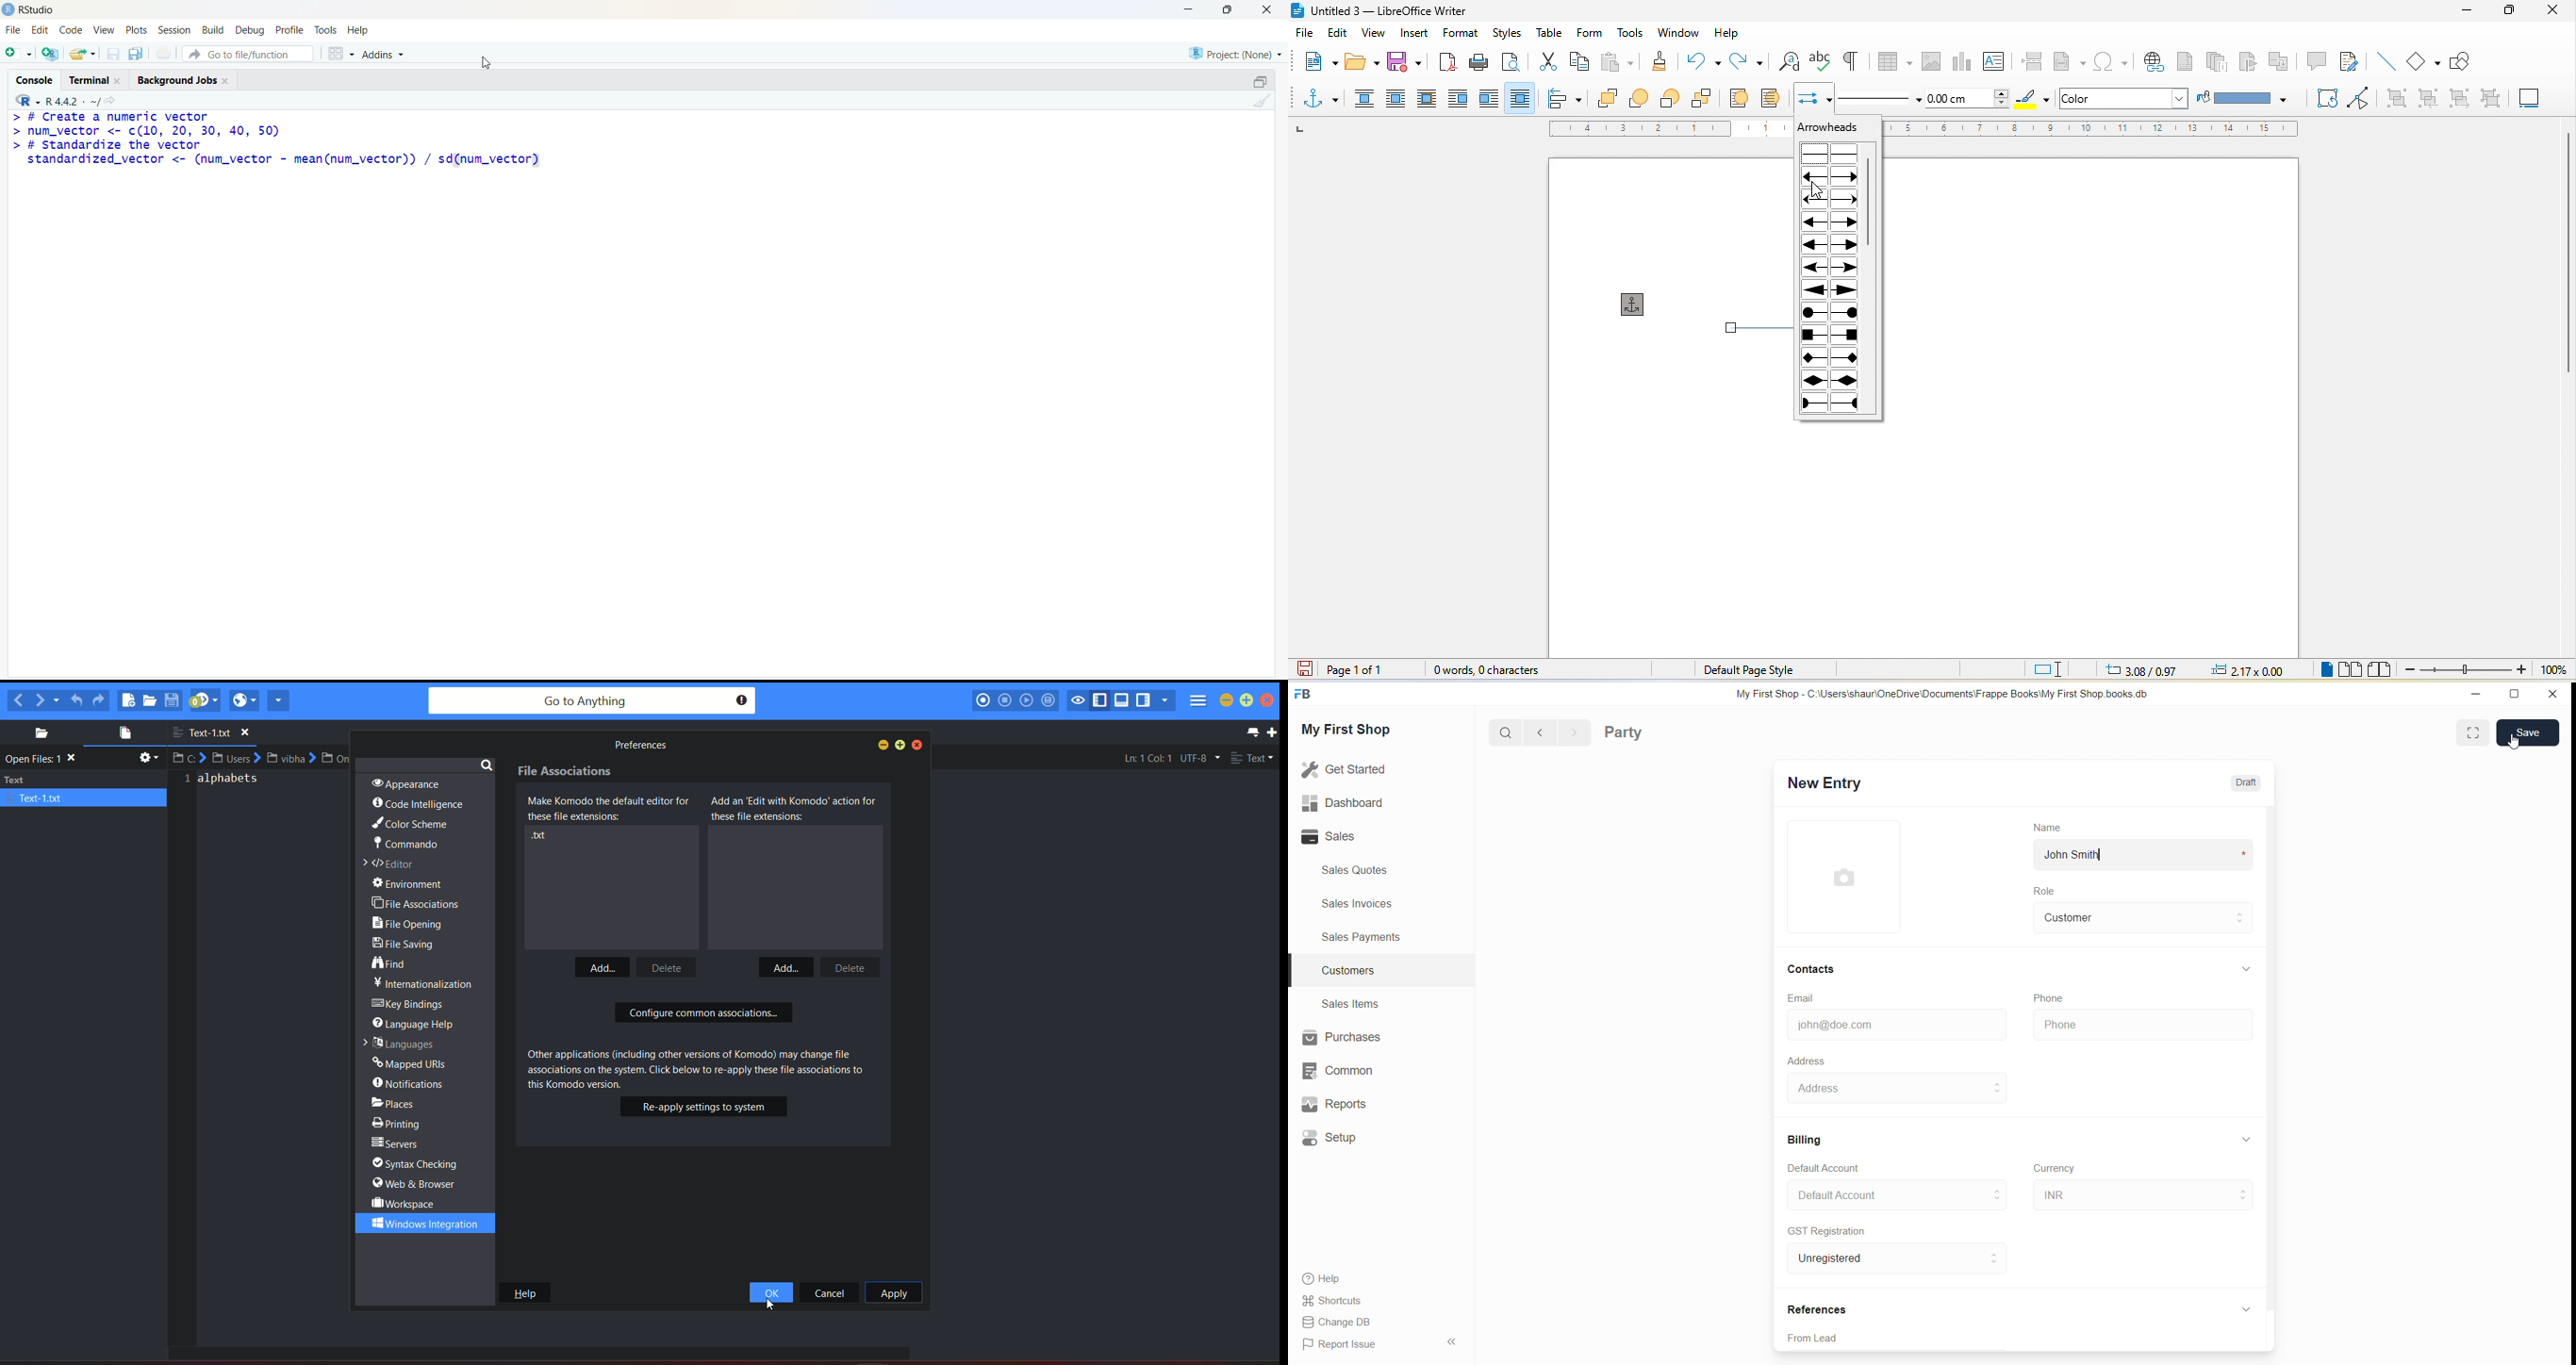 This screenshot has height=1372, width=2576. I want to click on table, so click(1551, 30).